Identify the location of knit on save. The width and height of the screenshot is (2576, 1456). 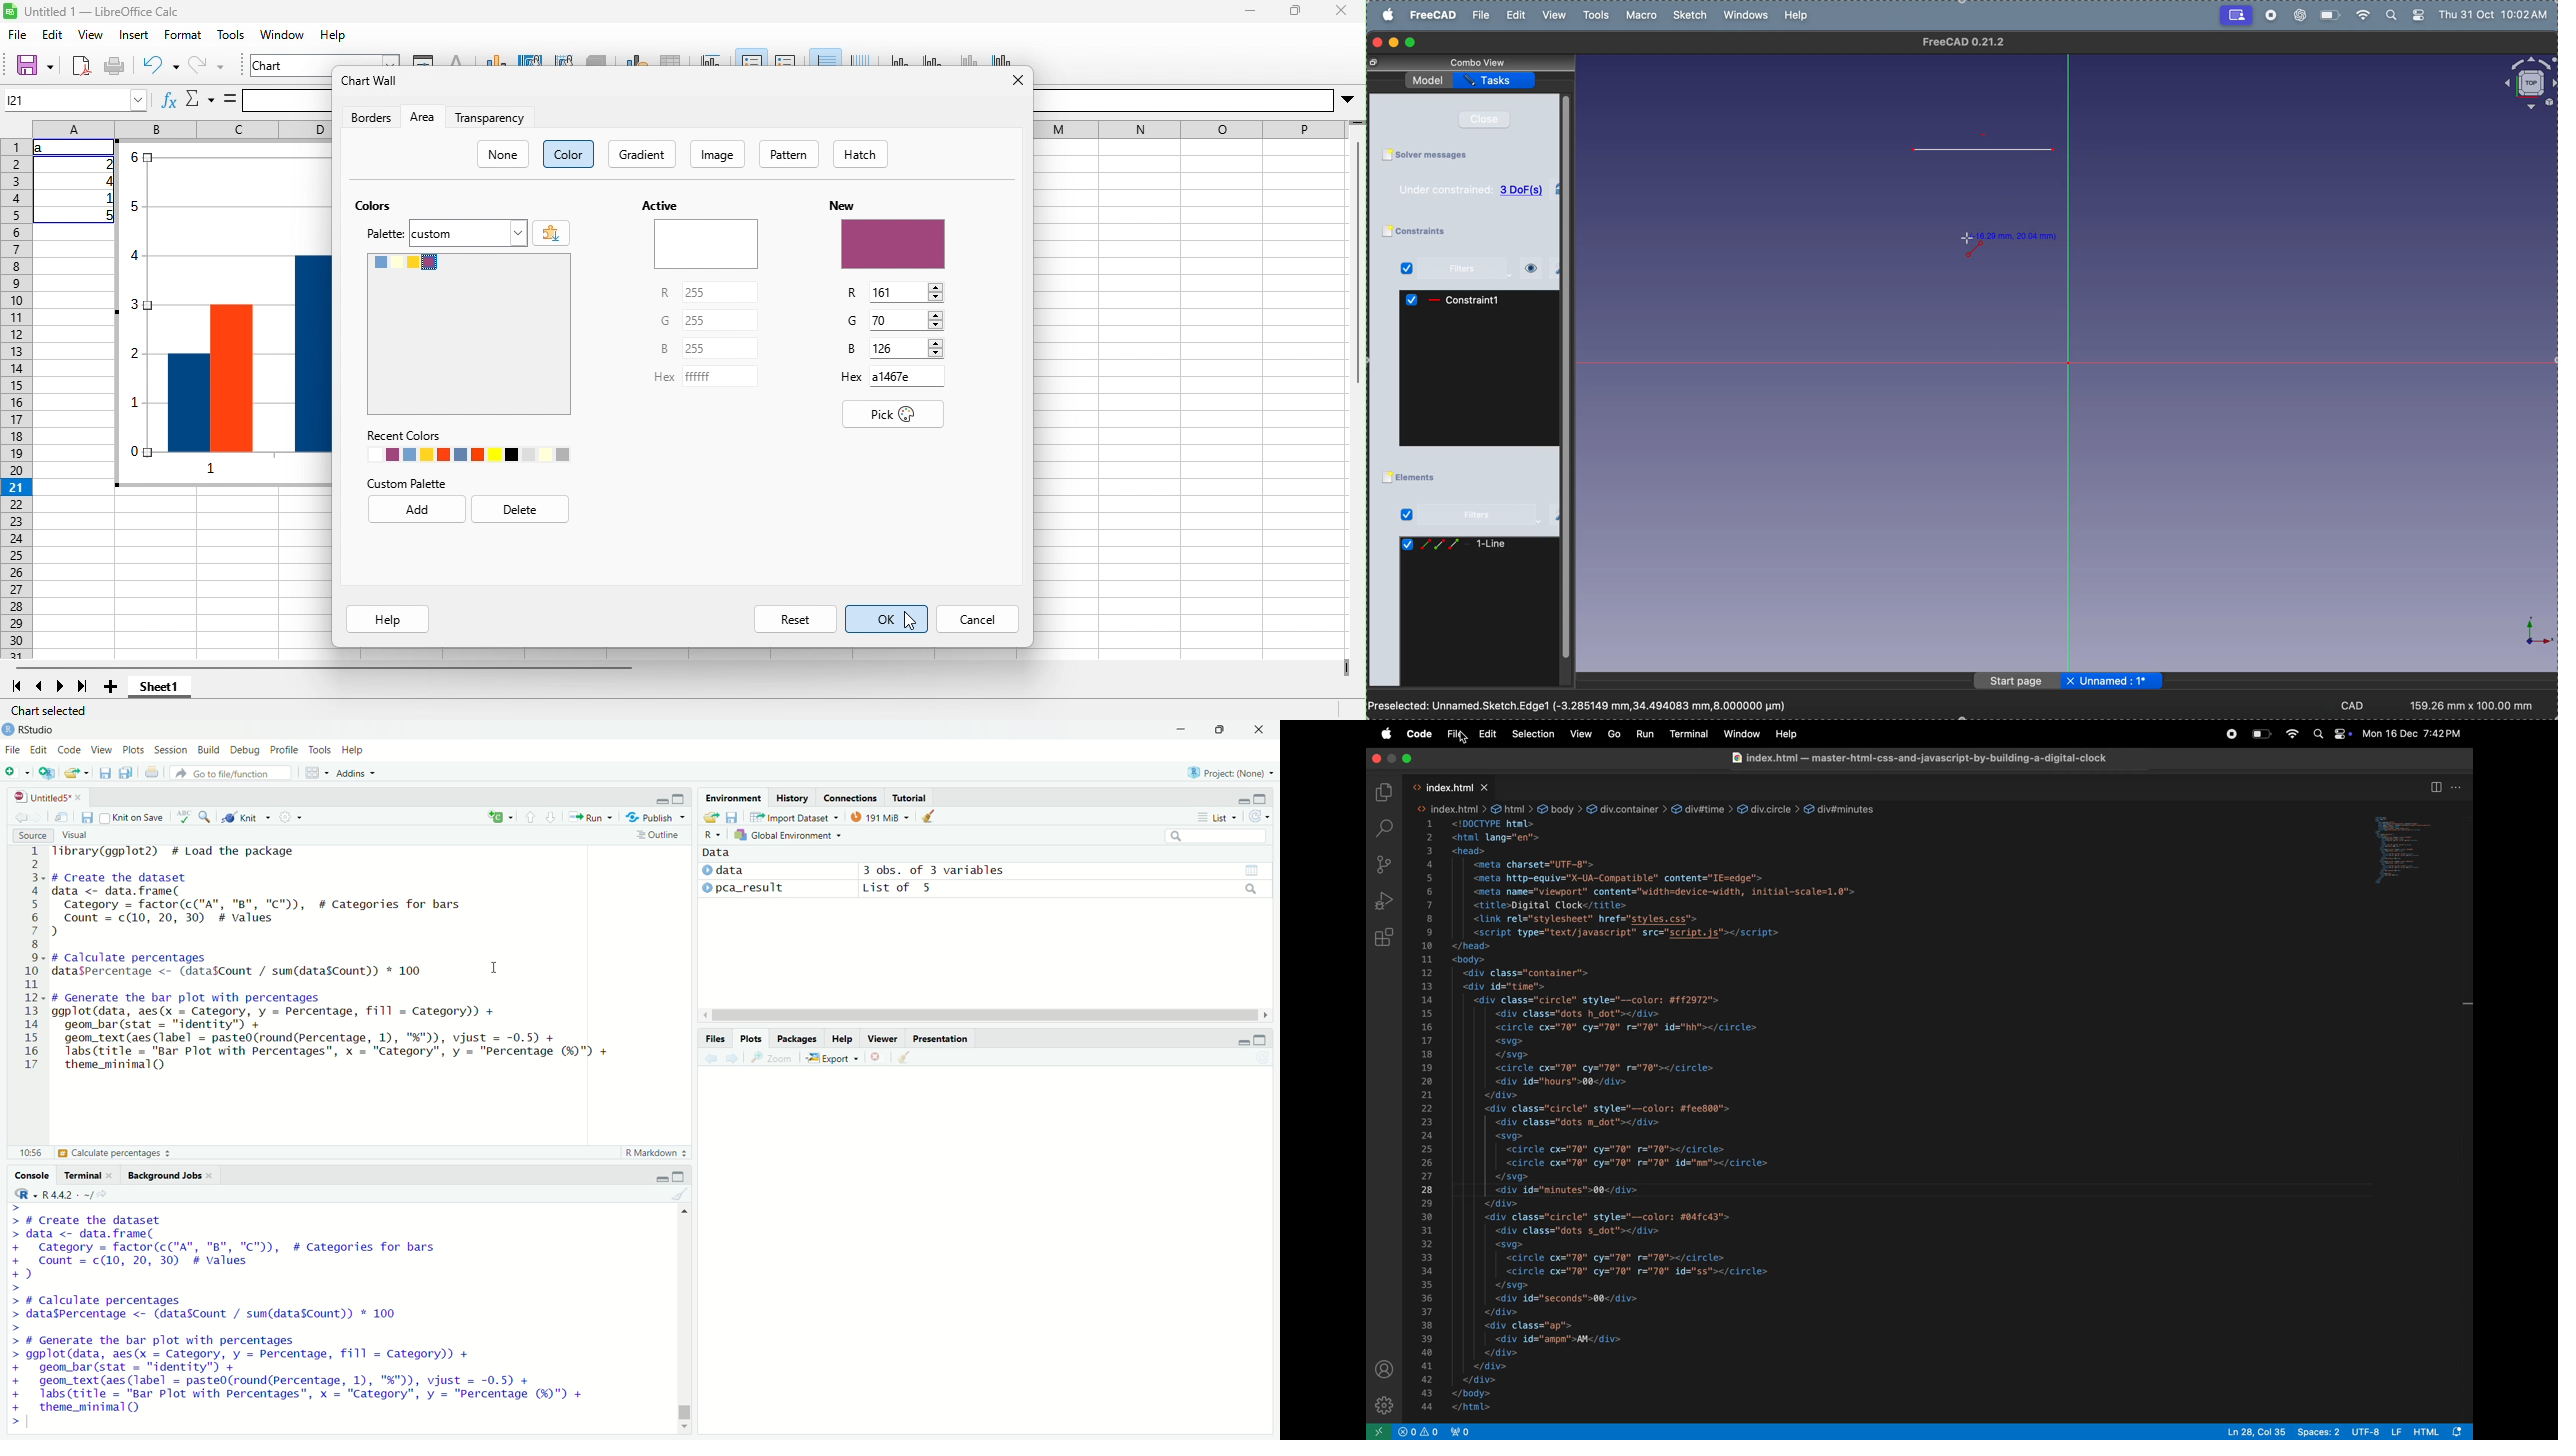
(133, 818).